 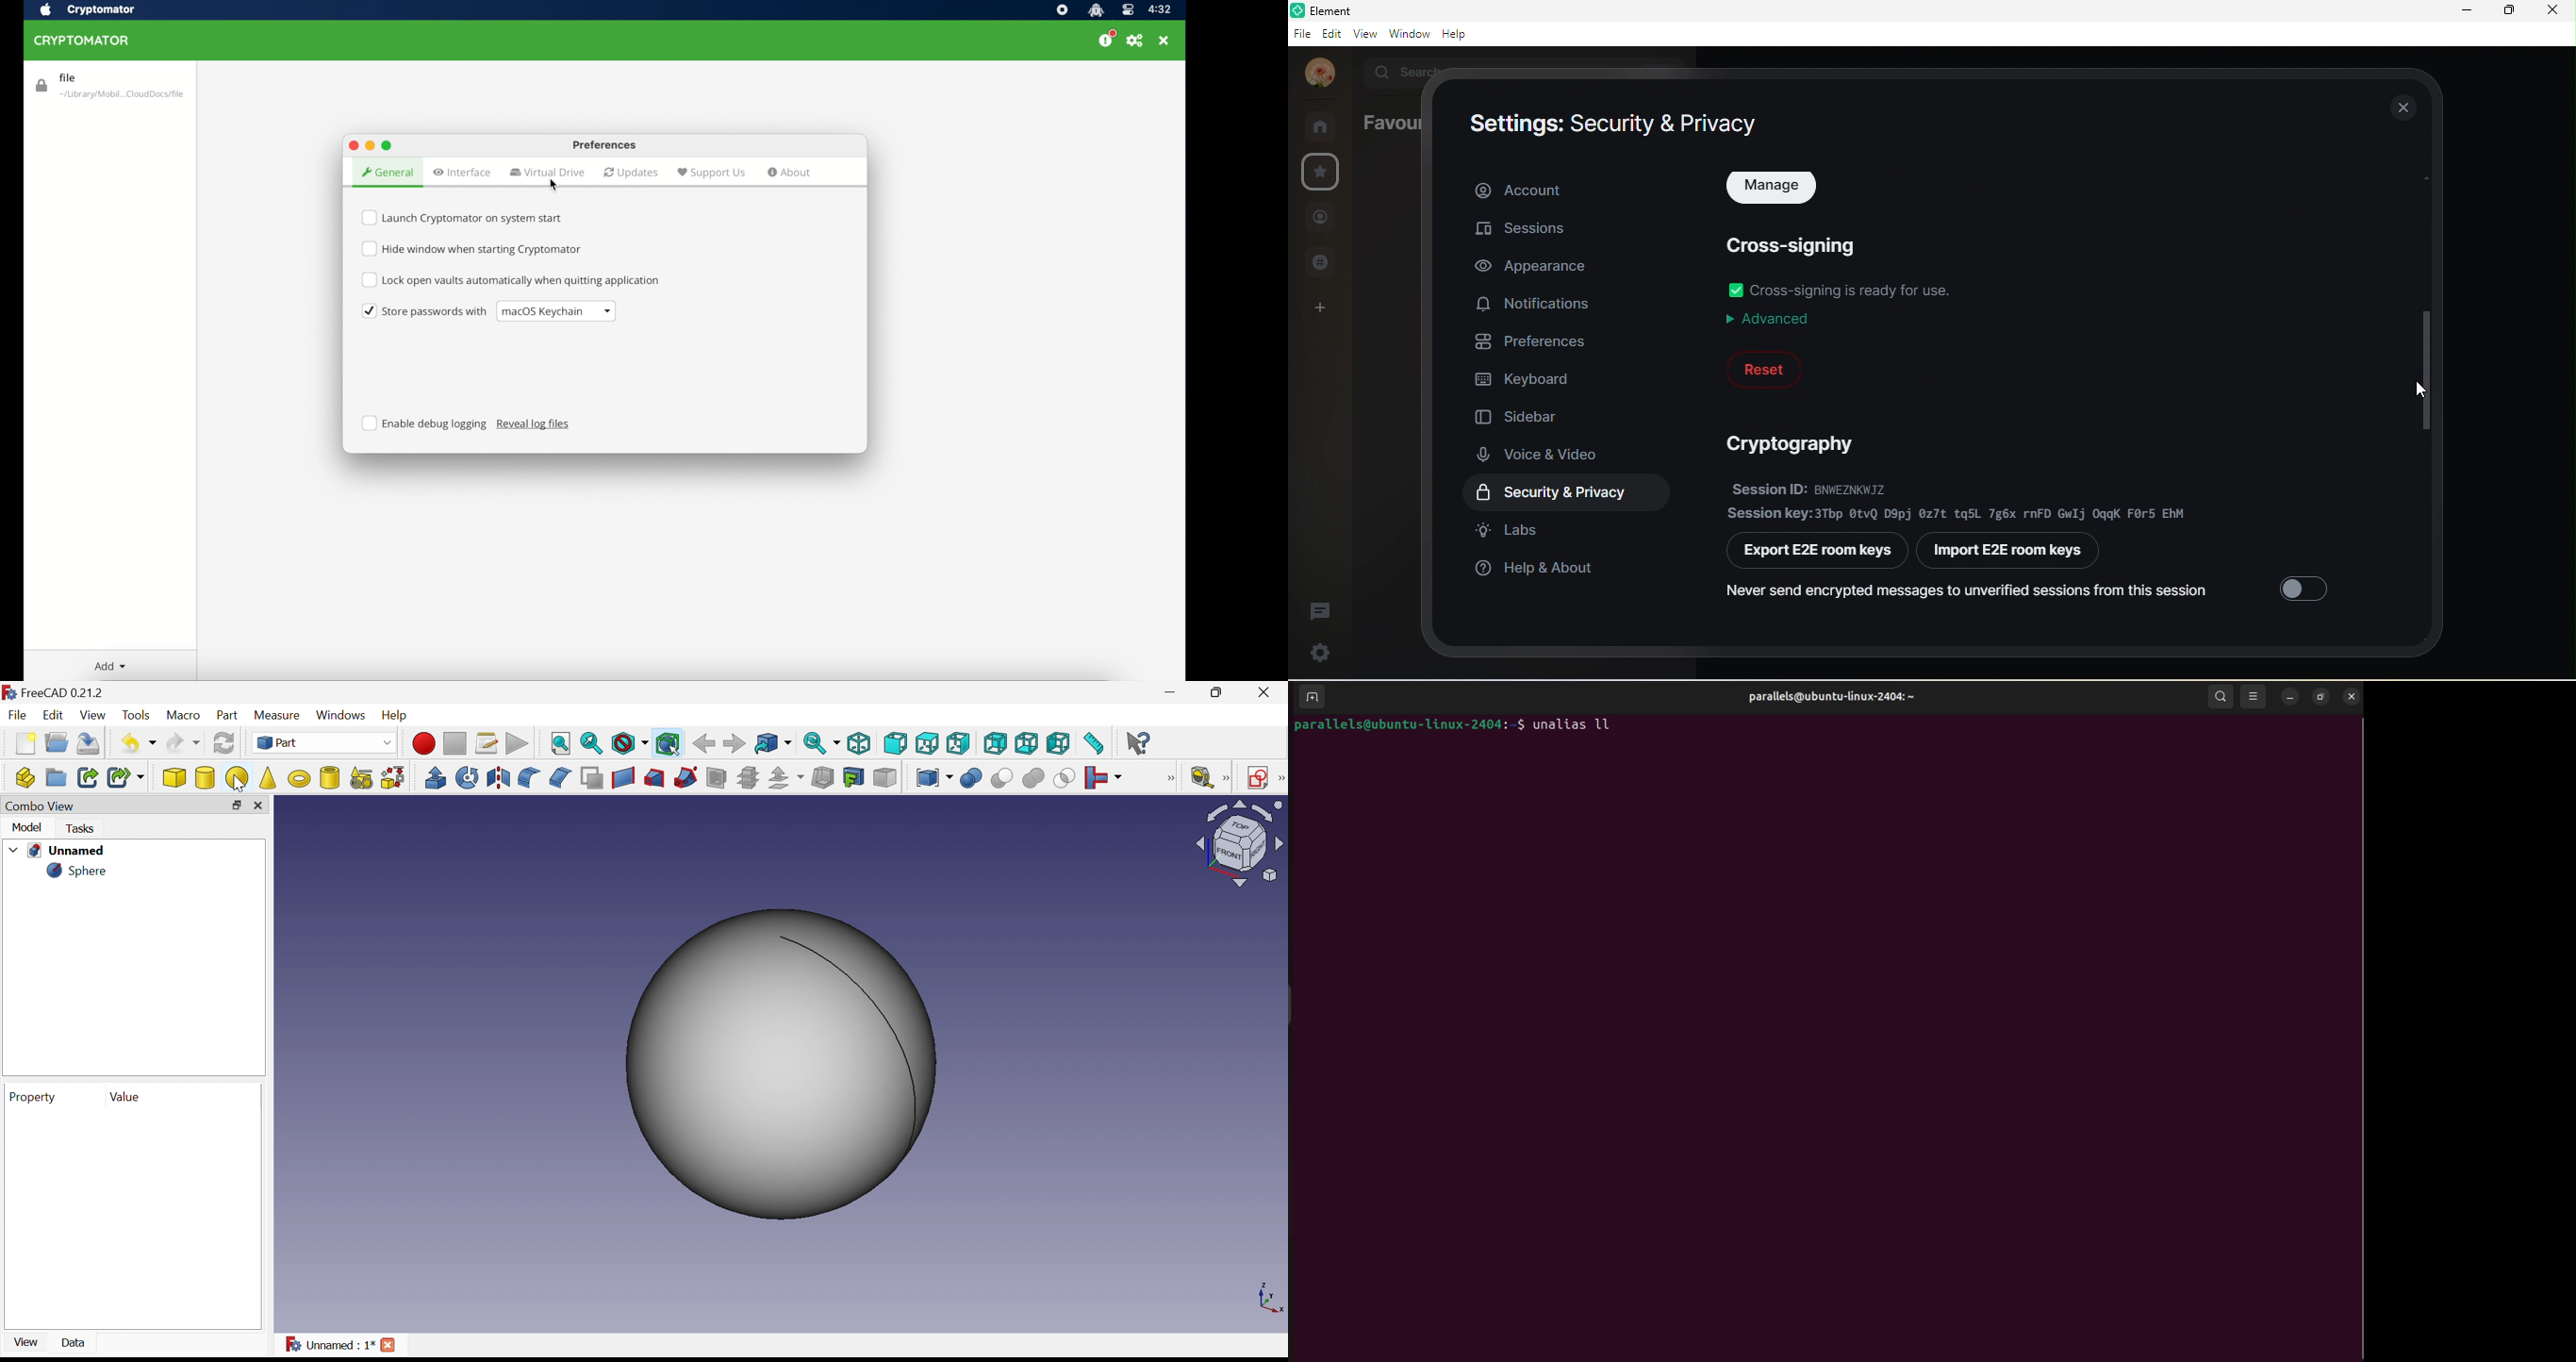 What do you see at coordinates (1327, 261) in the screenshot?
I see `public room` at bounding box center [1327, 261].